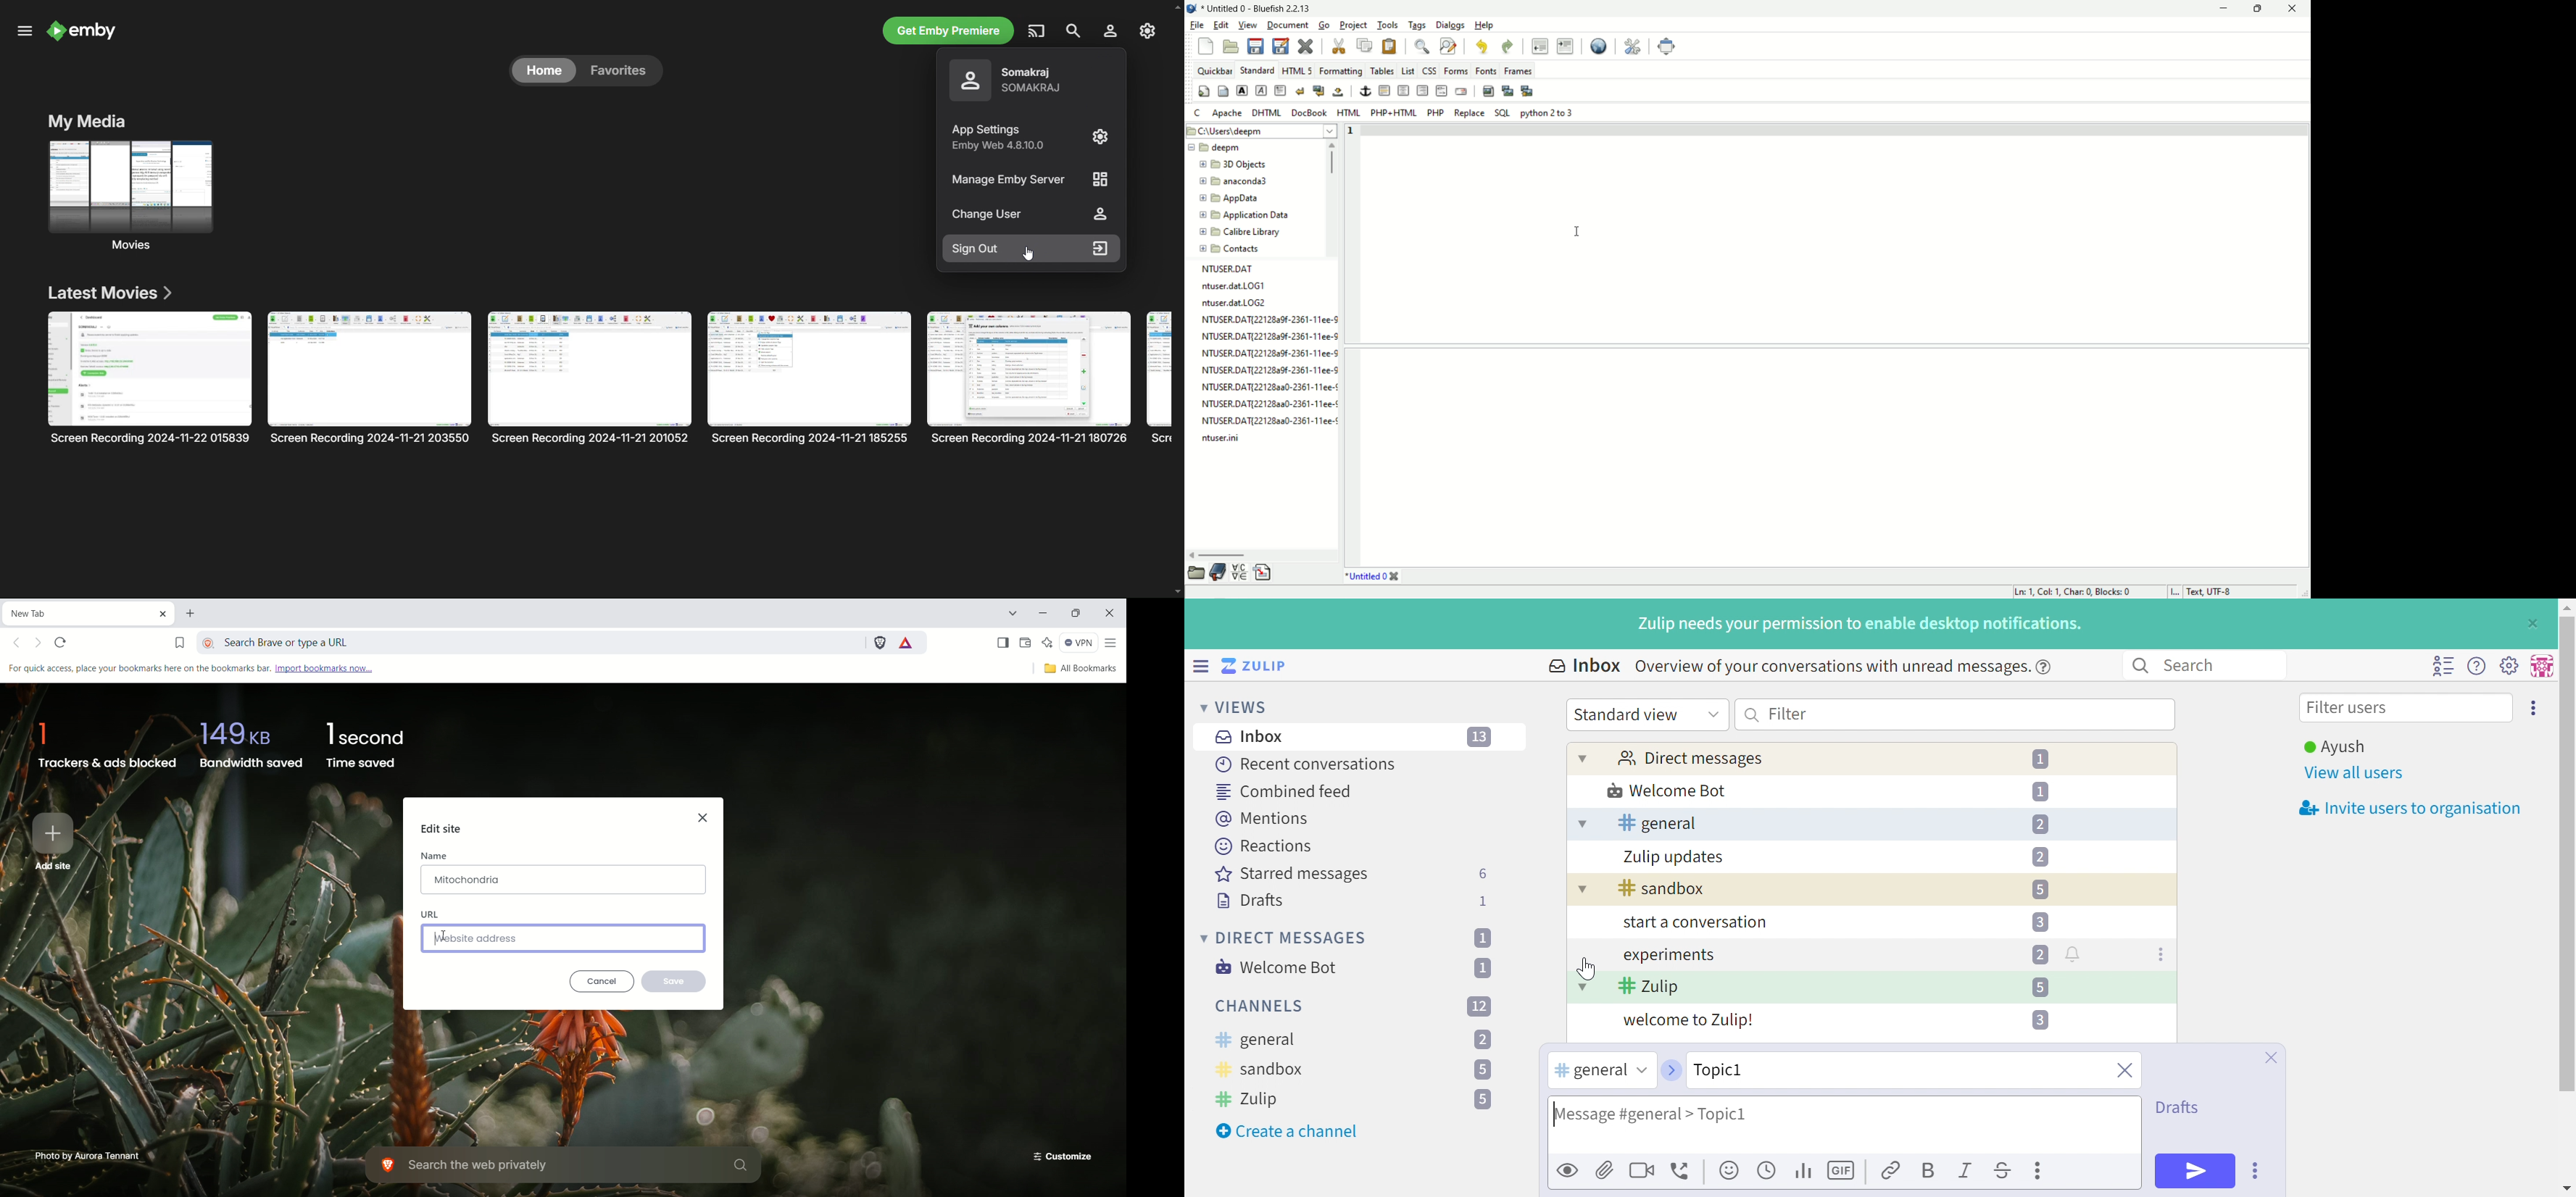  Describe the element at coordinates (1199, 706) in the screenshot. I see `Drop Down` at that location.